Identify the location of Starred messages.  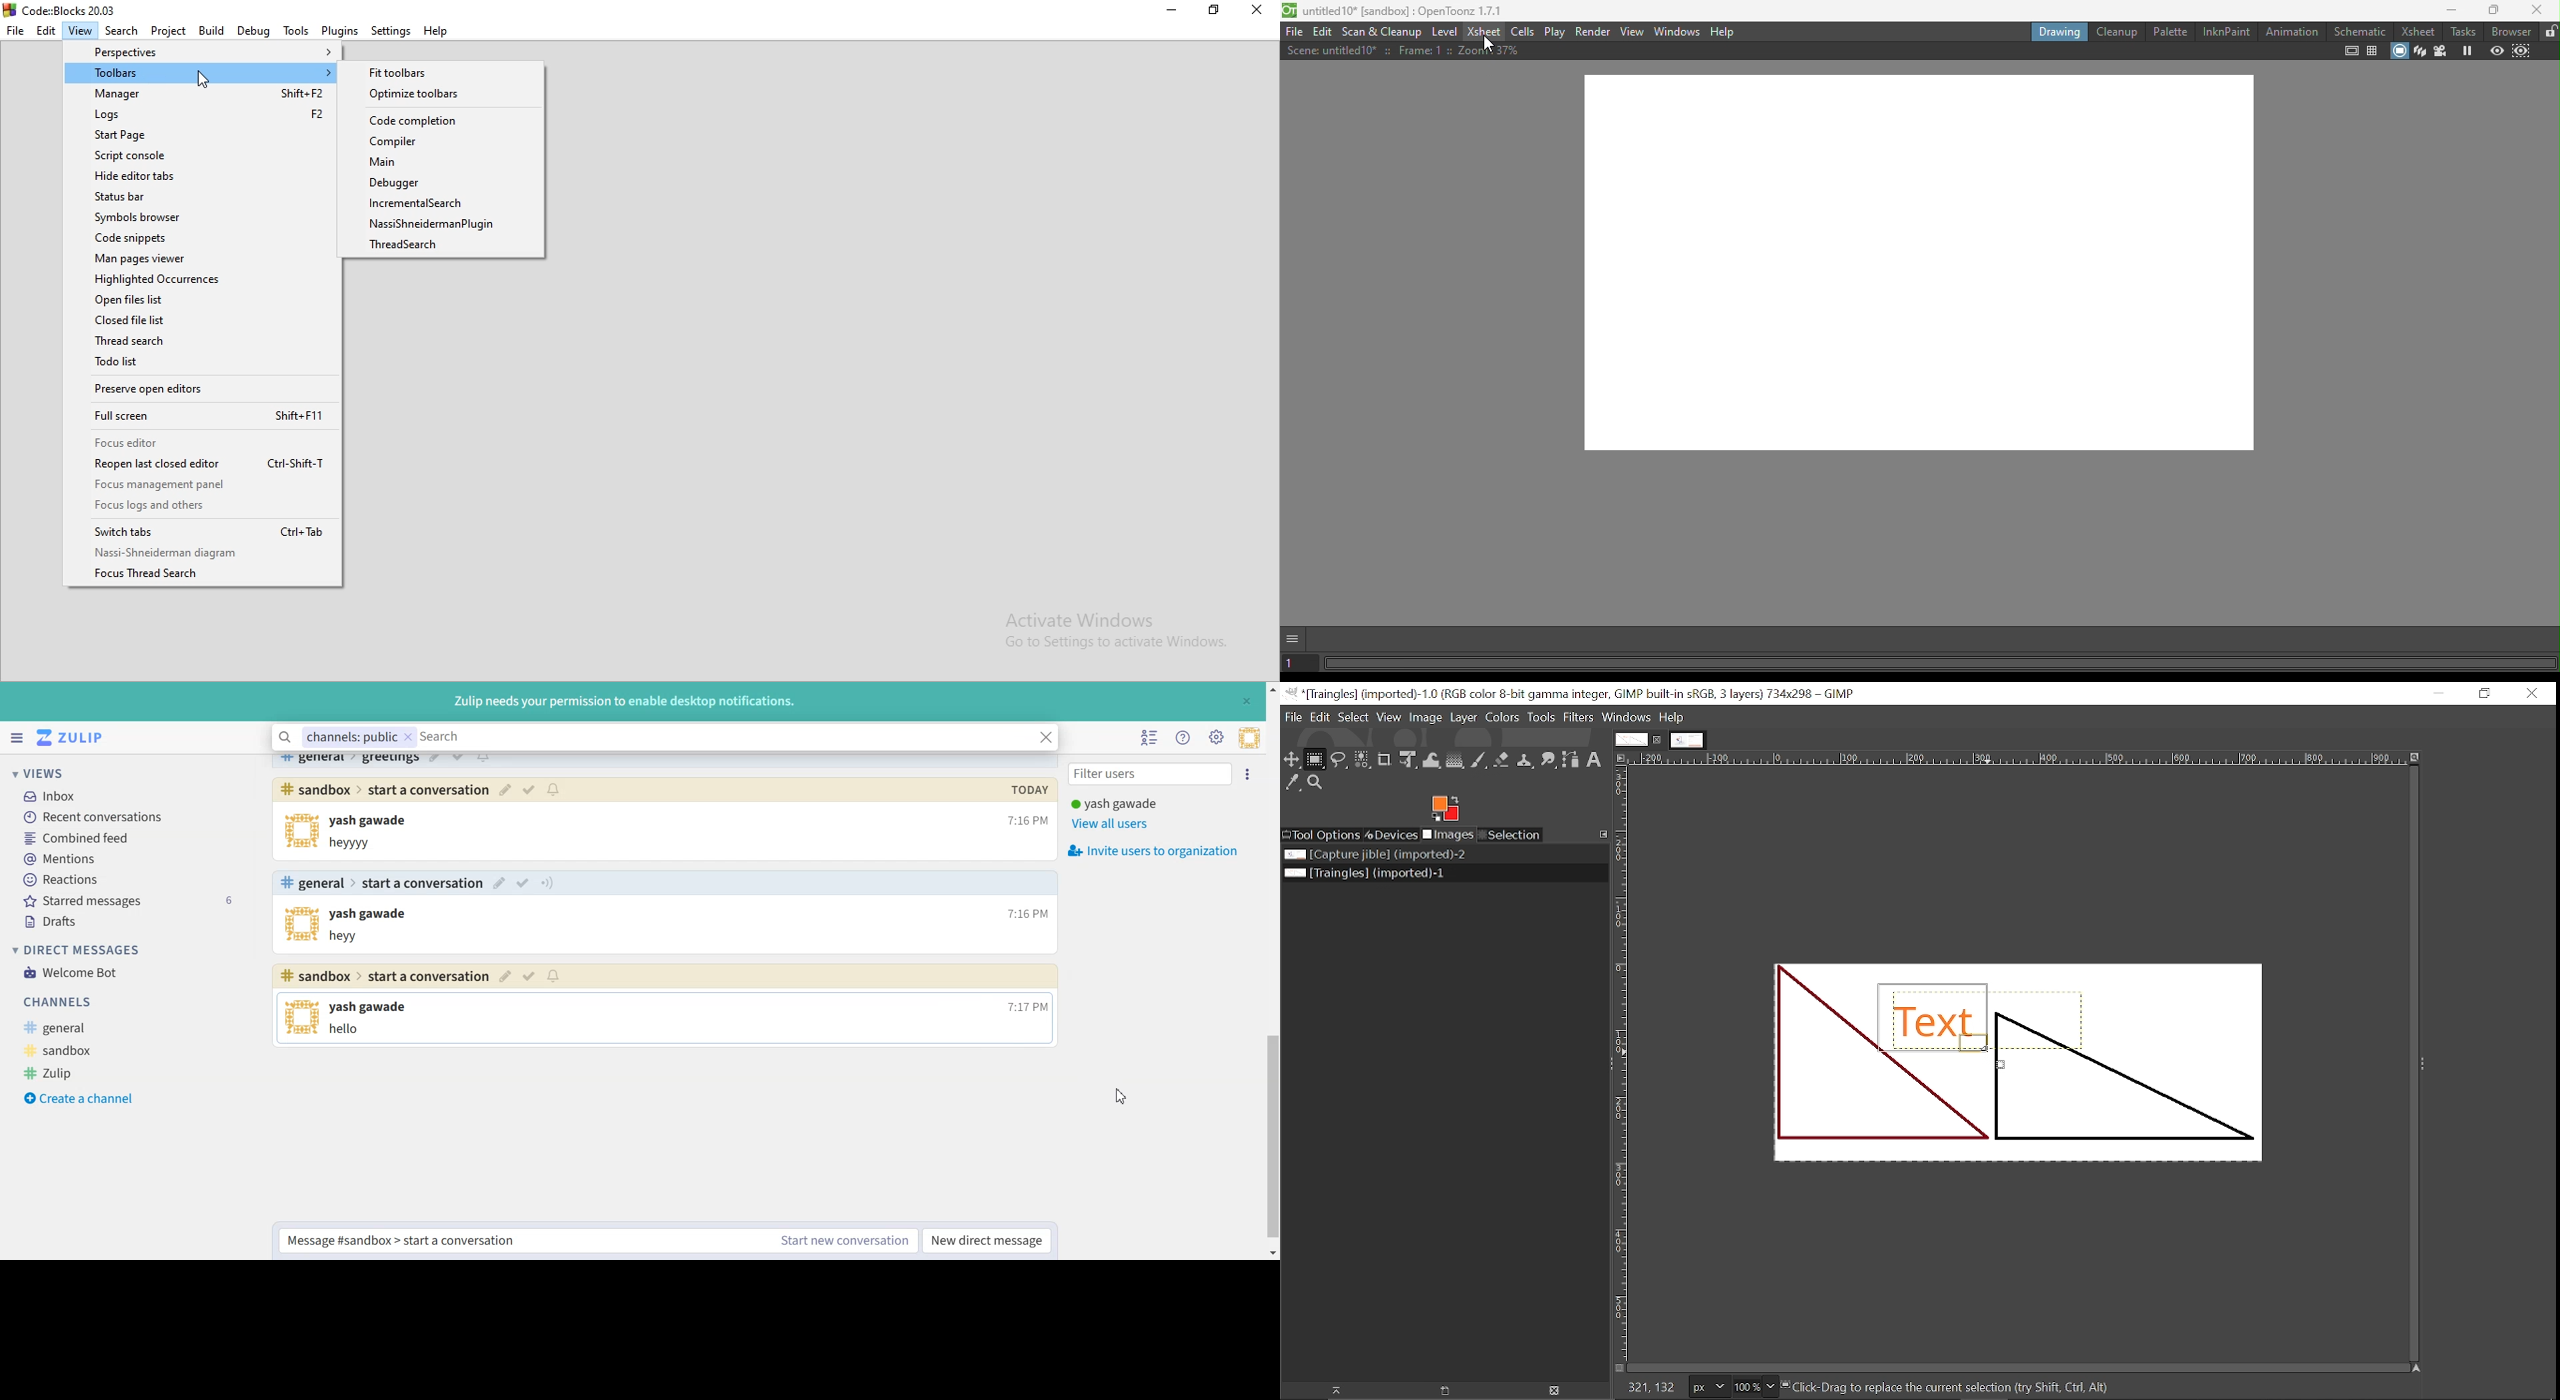
(133, 900).